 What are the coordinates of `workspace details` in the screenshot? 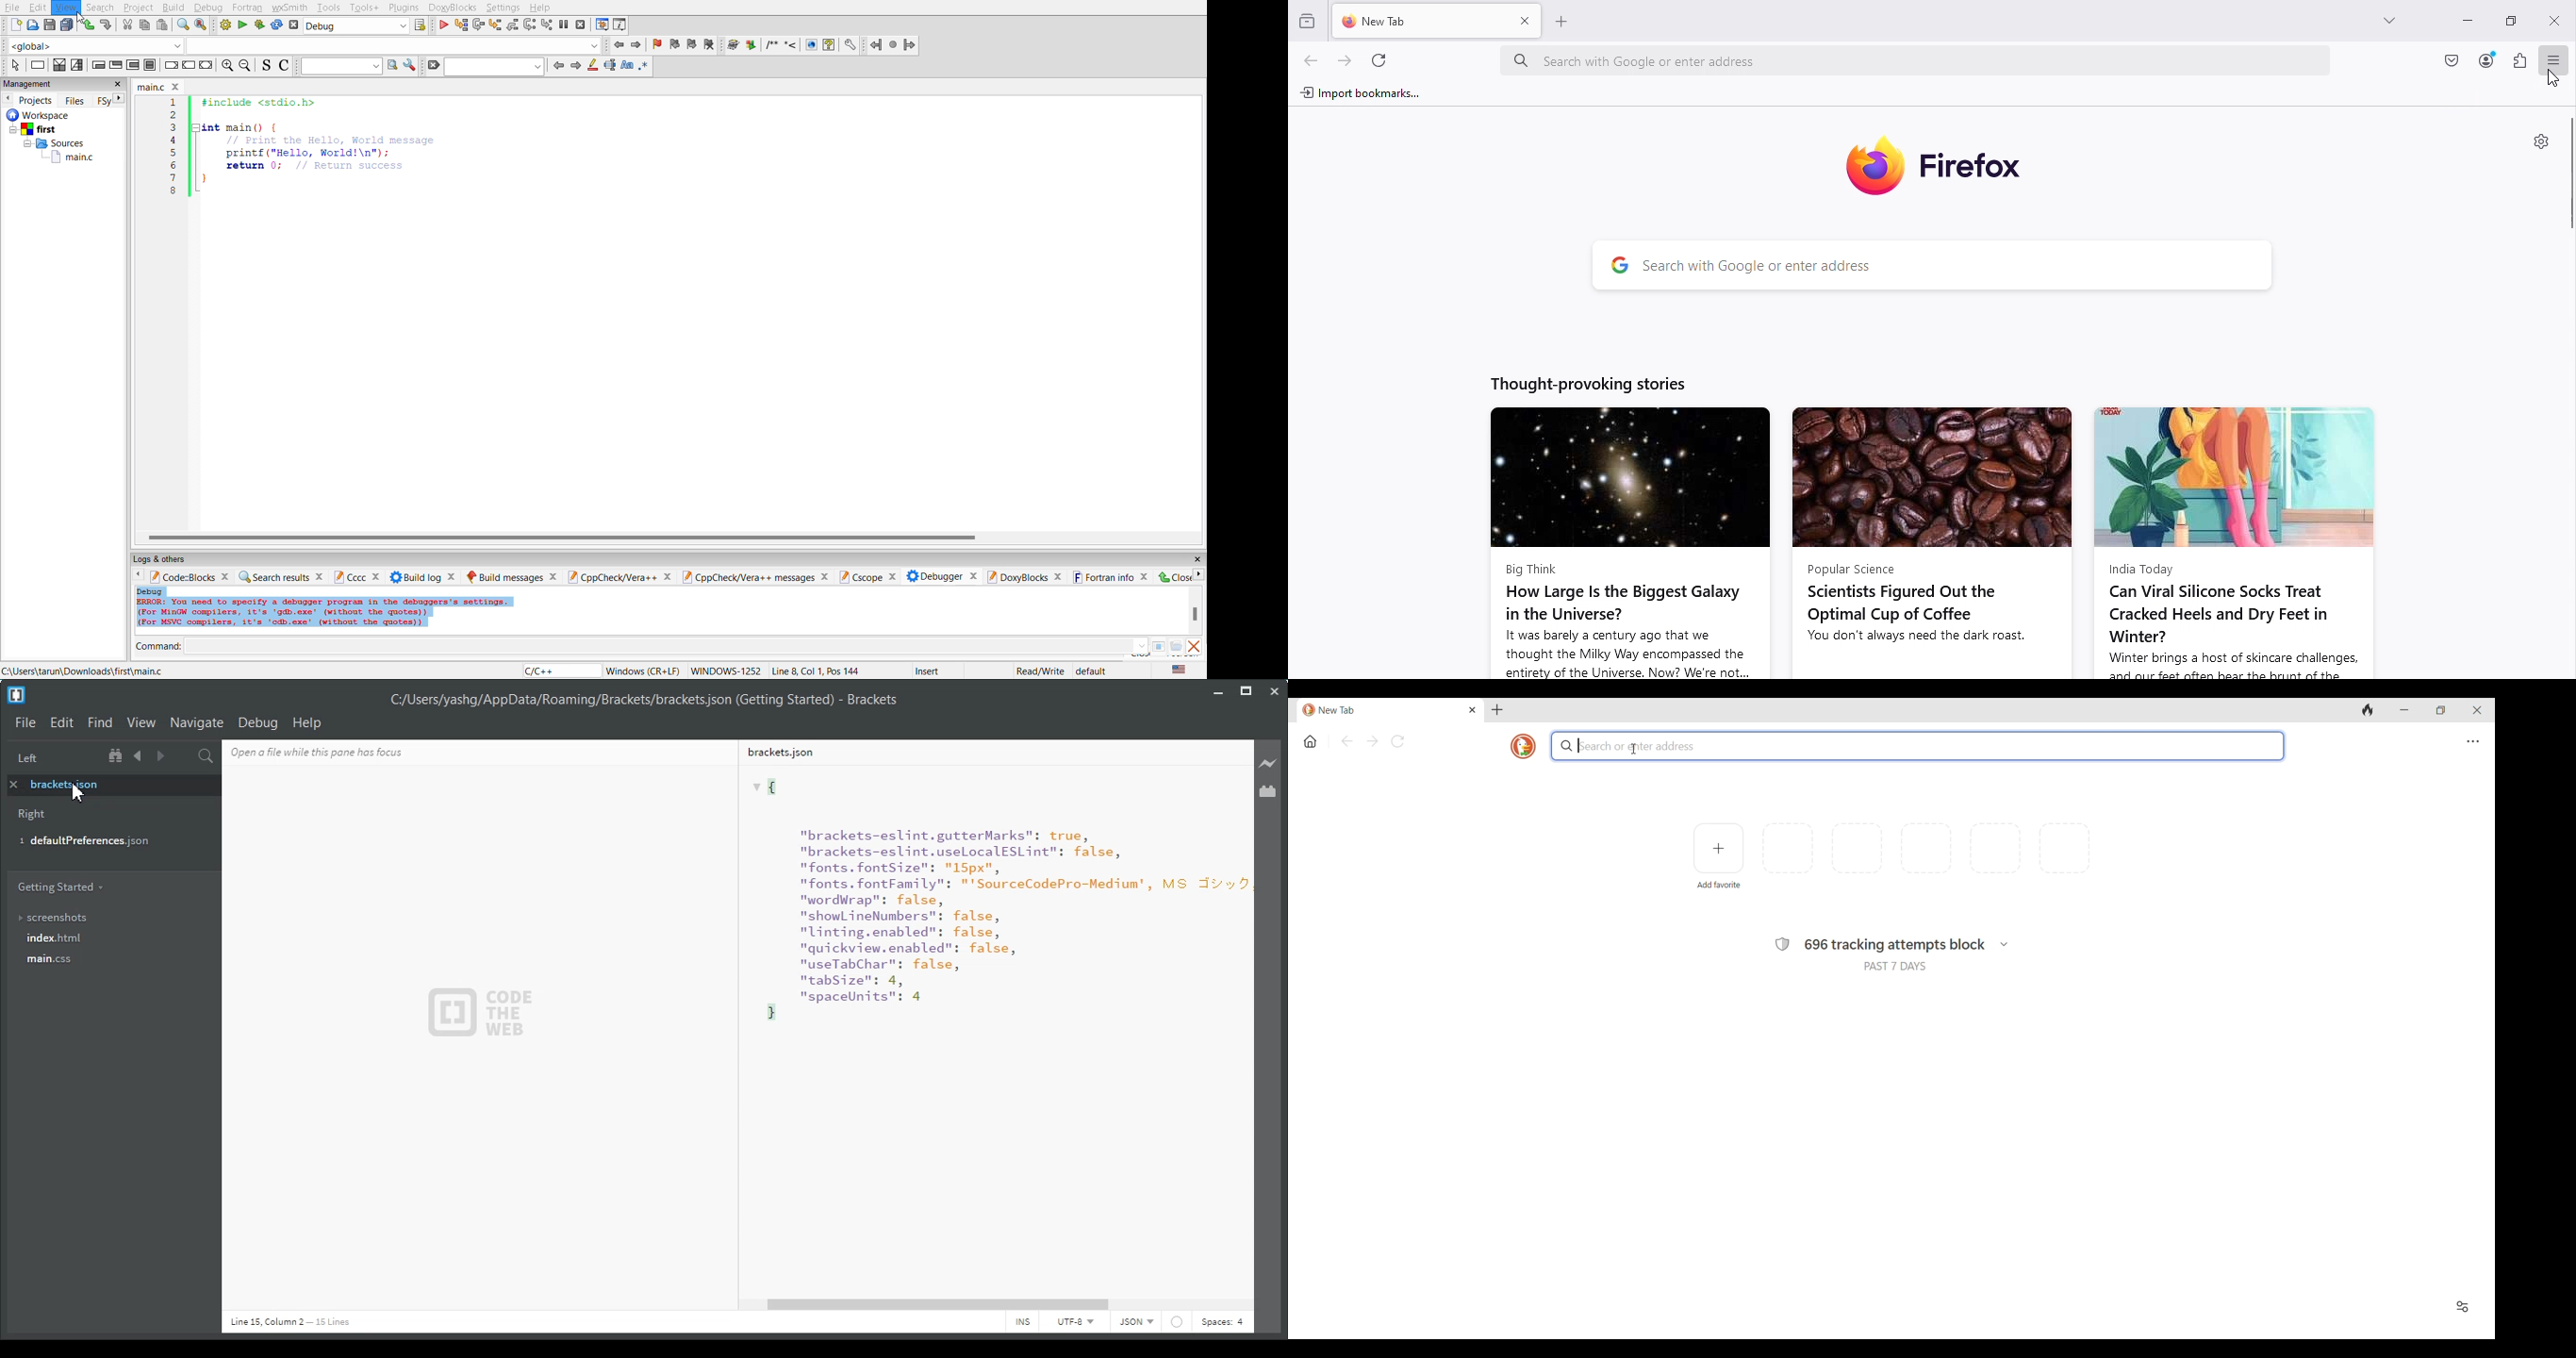 It's located at (48, 114).